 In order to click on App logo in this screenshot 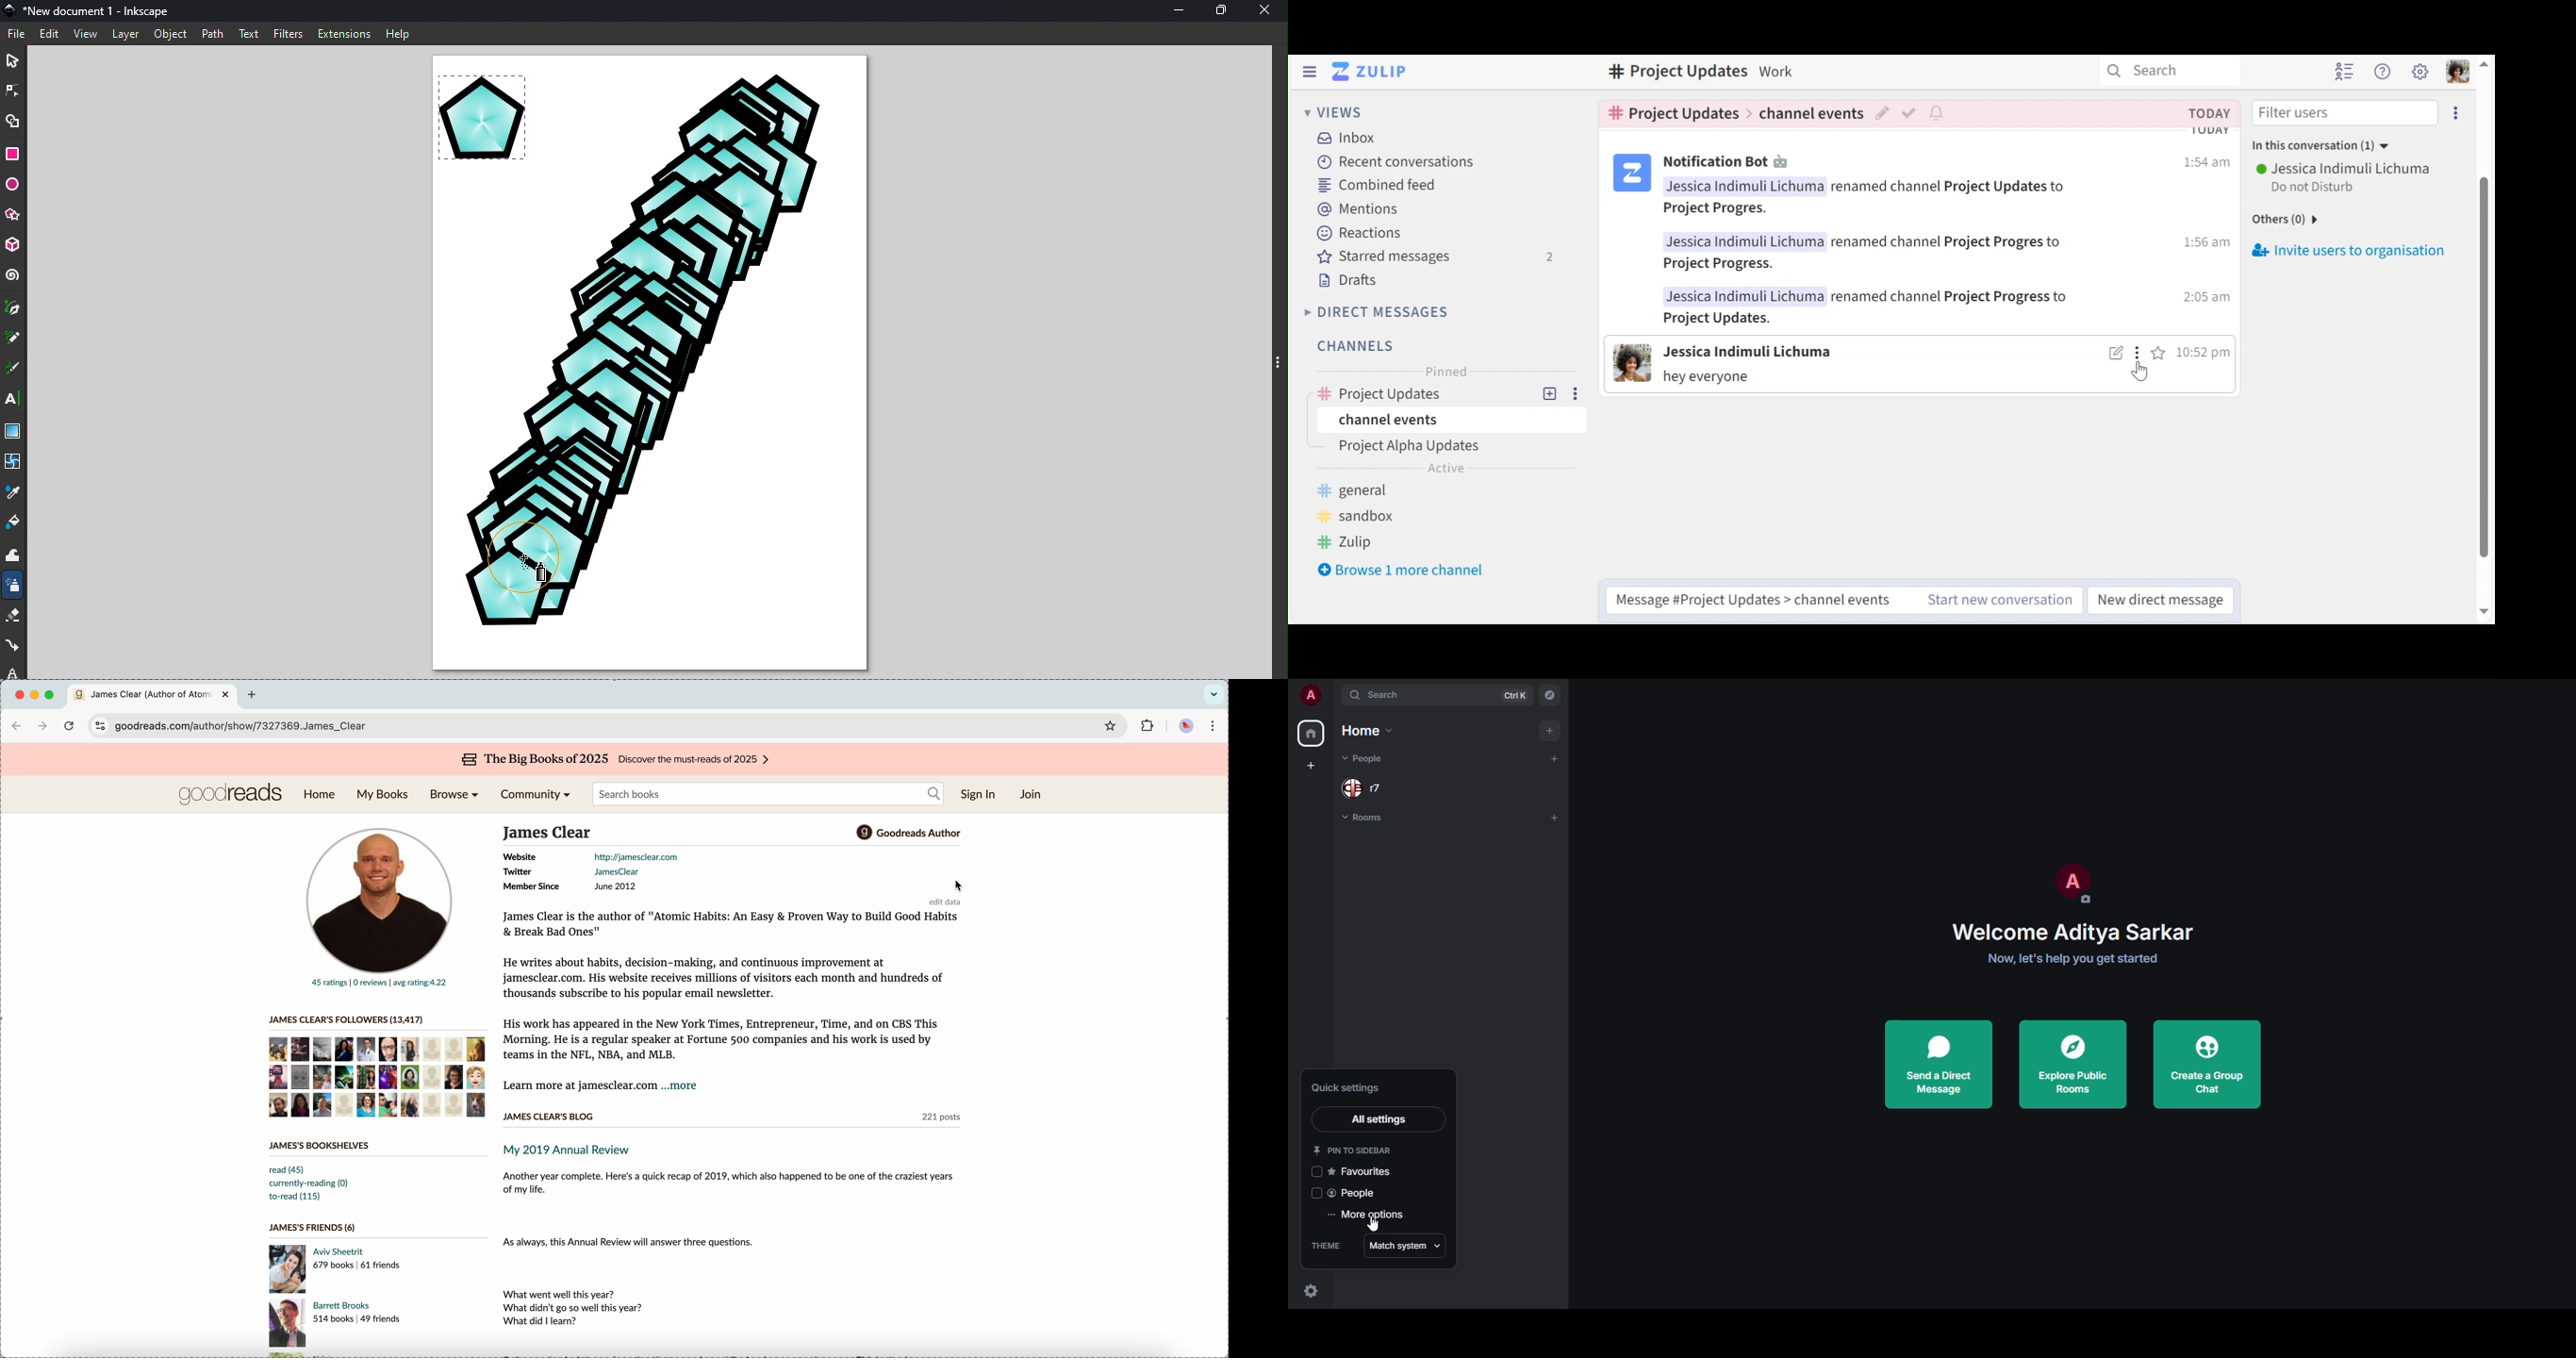, I will do `click(8, 8)`.